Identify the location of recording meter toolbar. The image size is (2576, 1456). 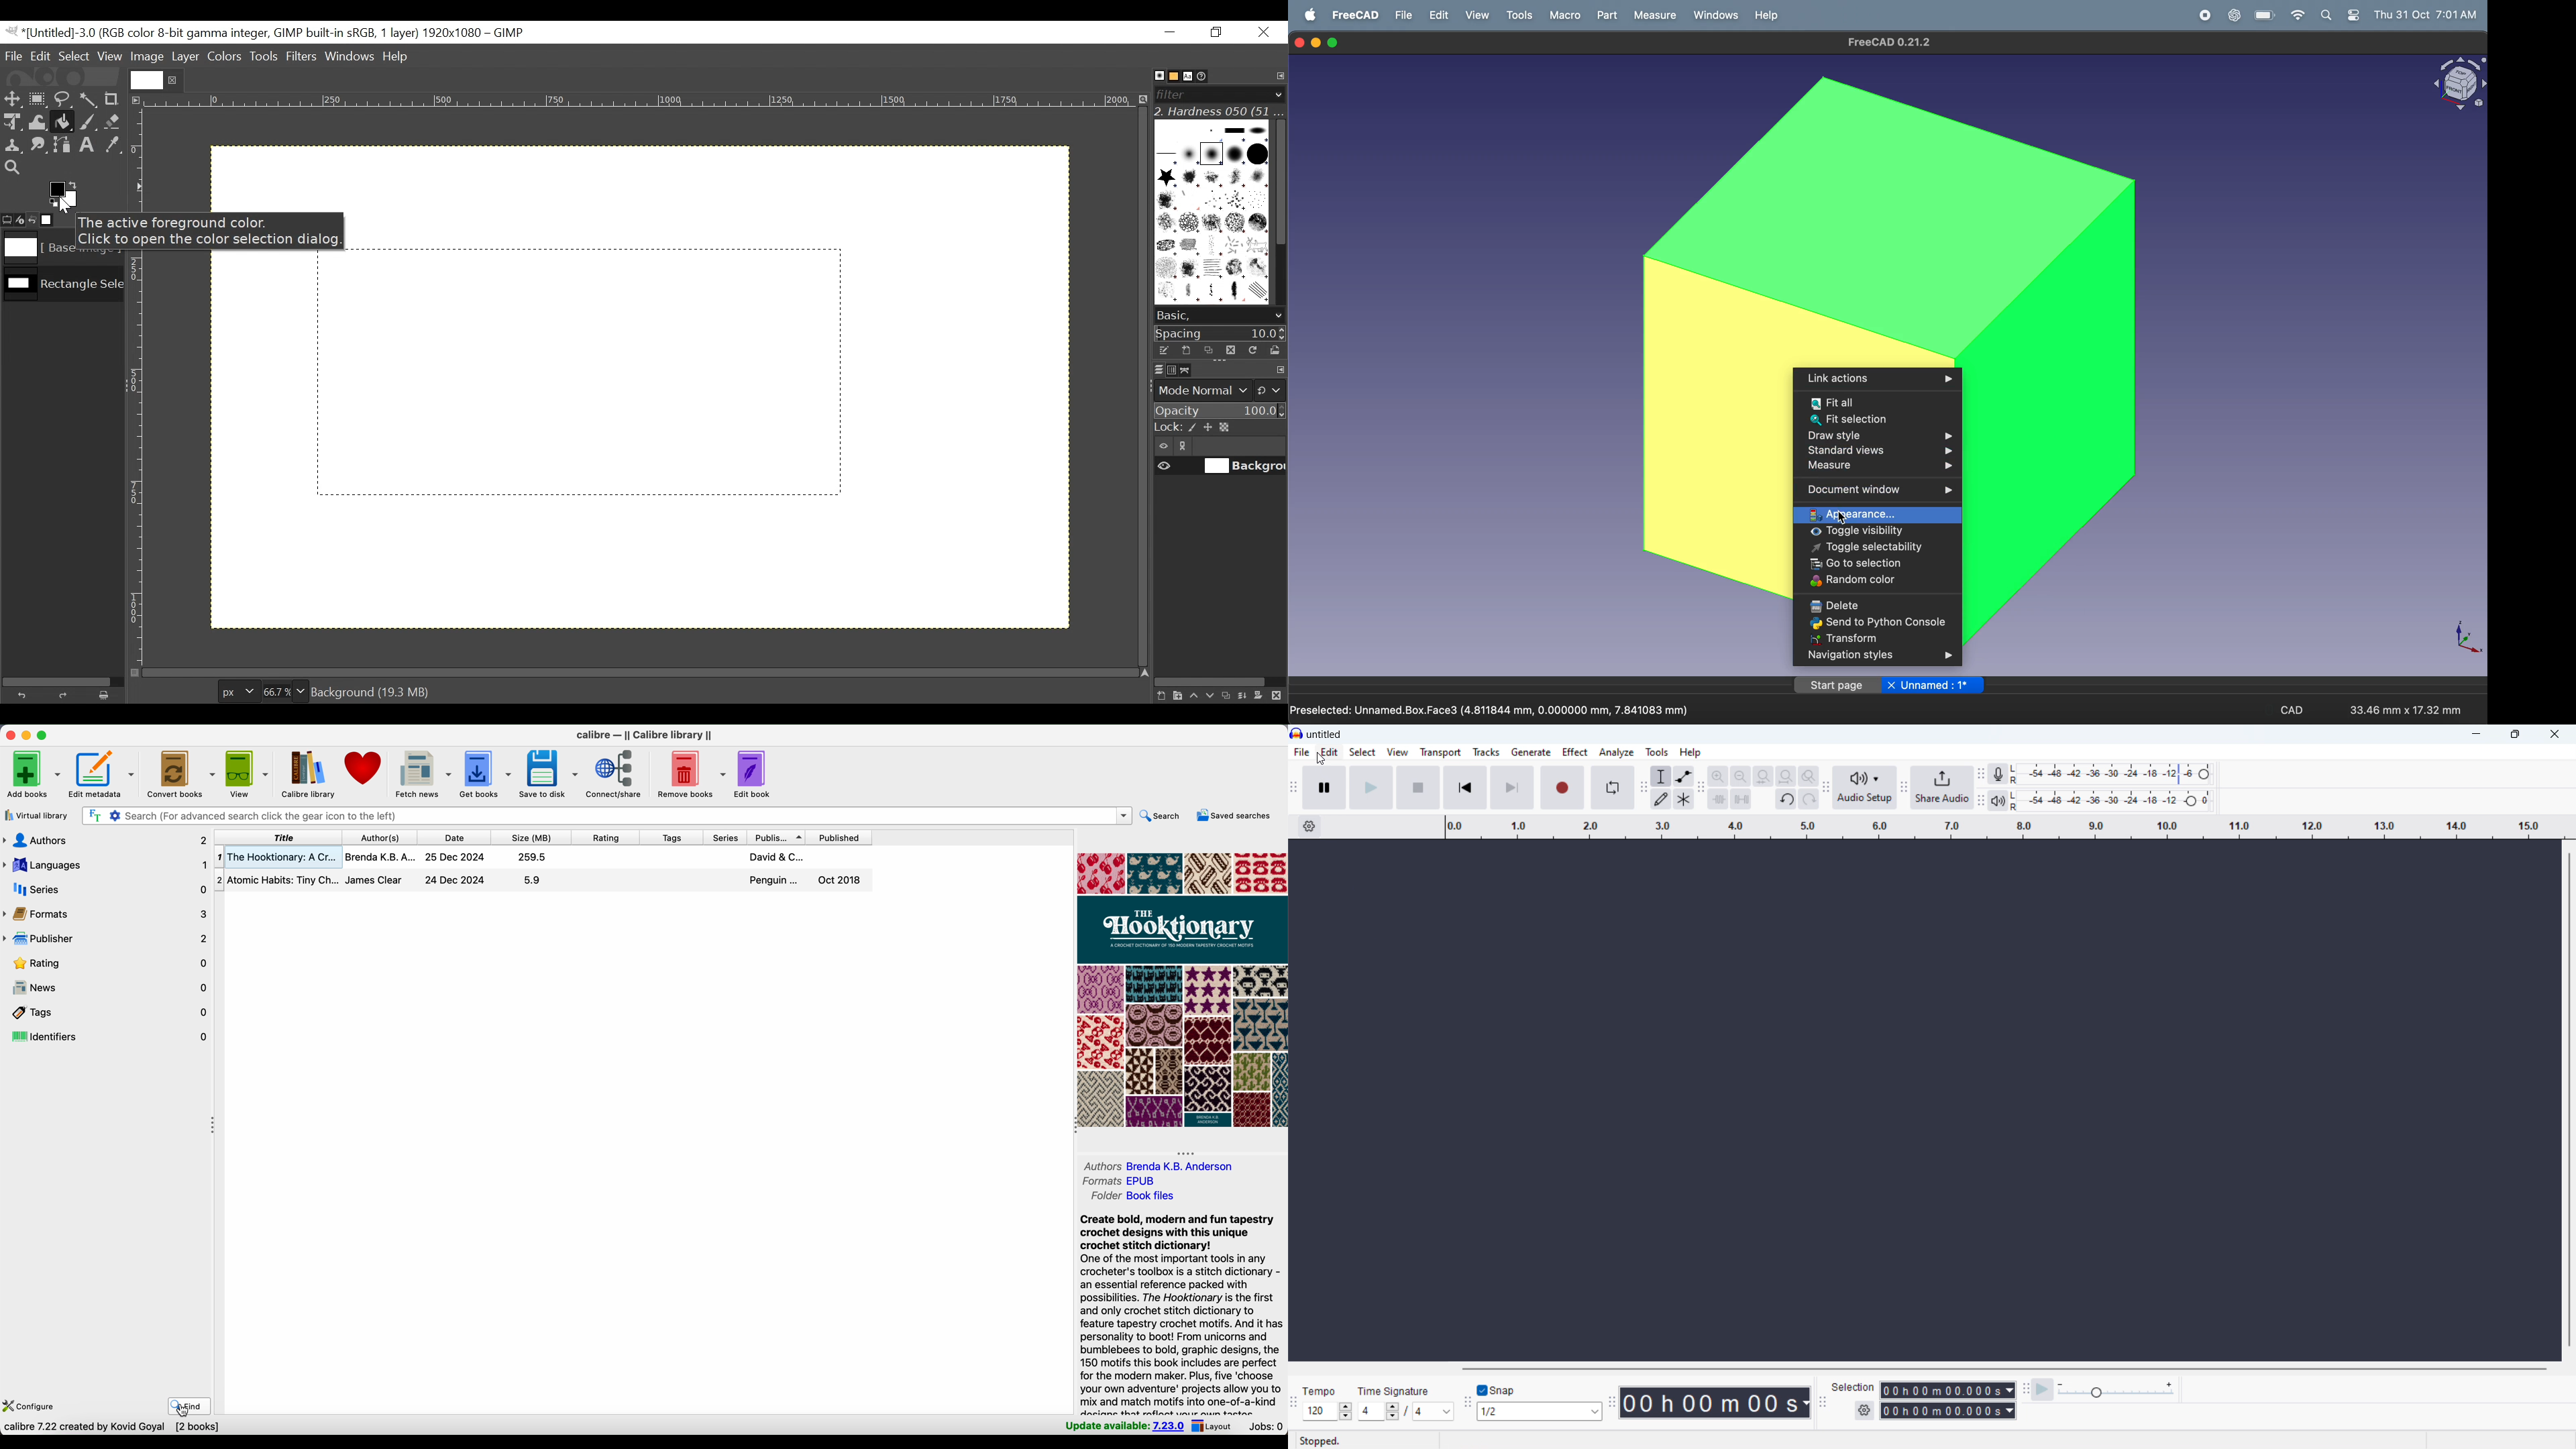
(1980, 773).